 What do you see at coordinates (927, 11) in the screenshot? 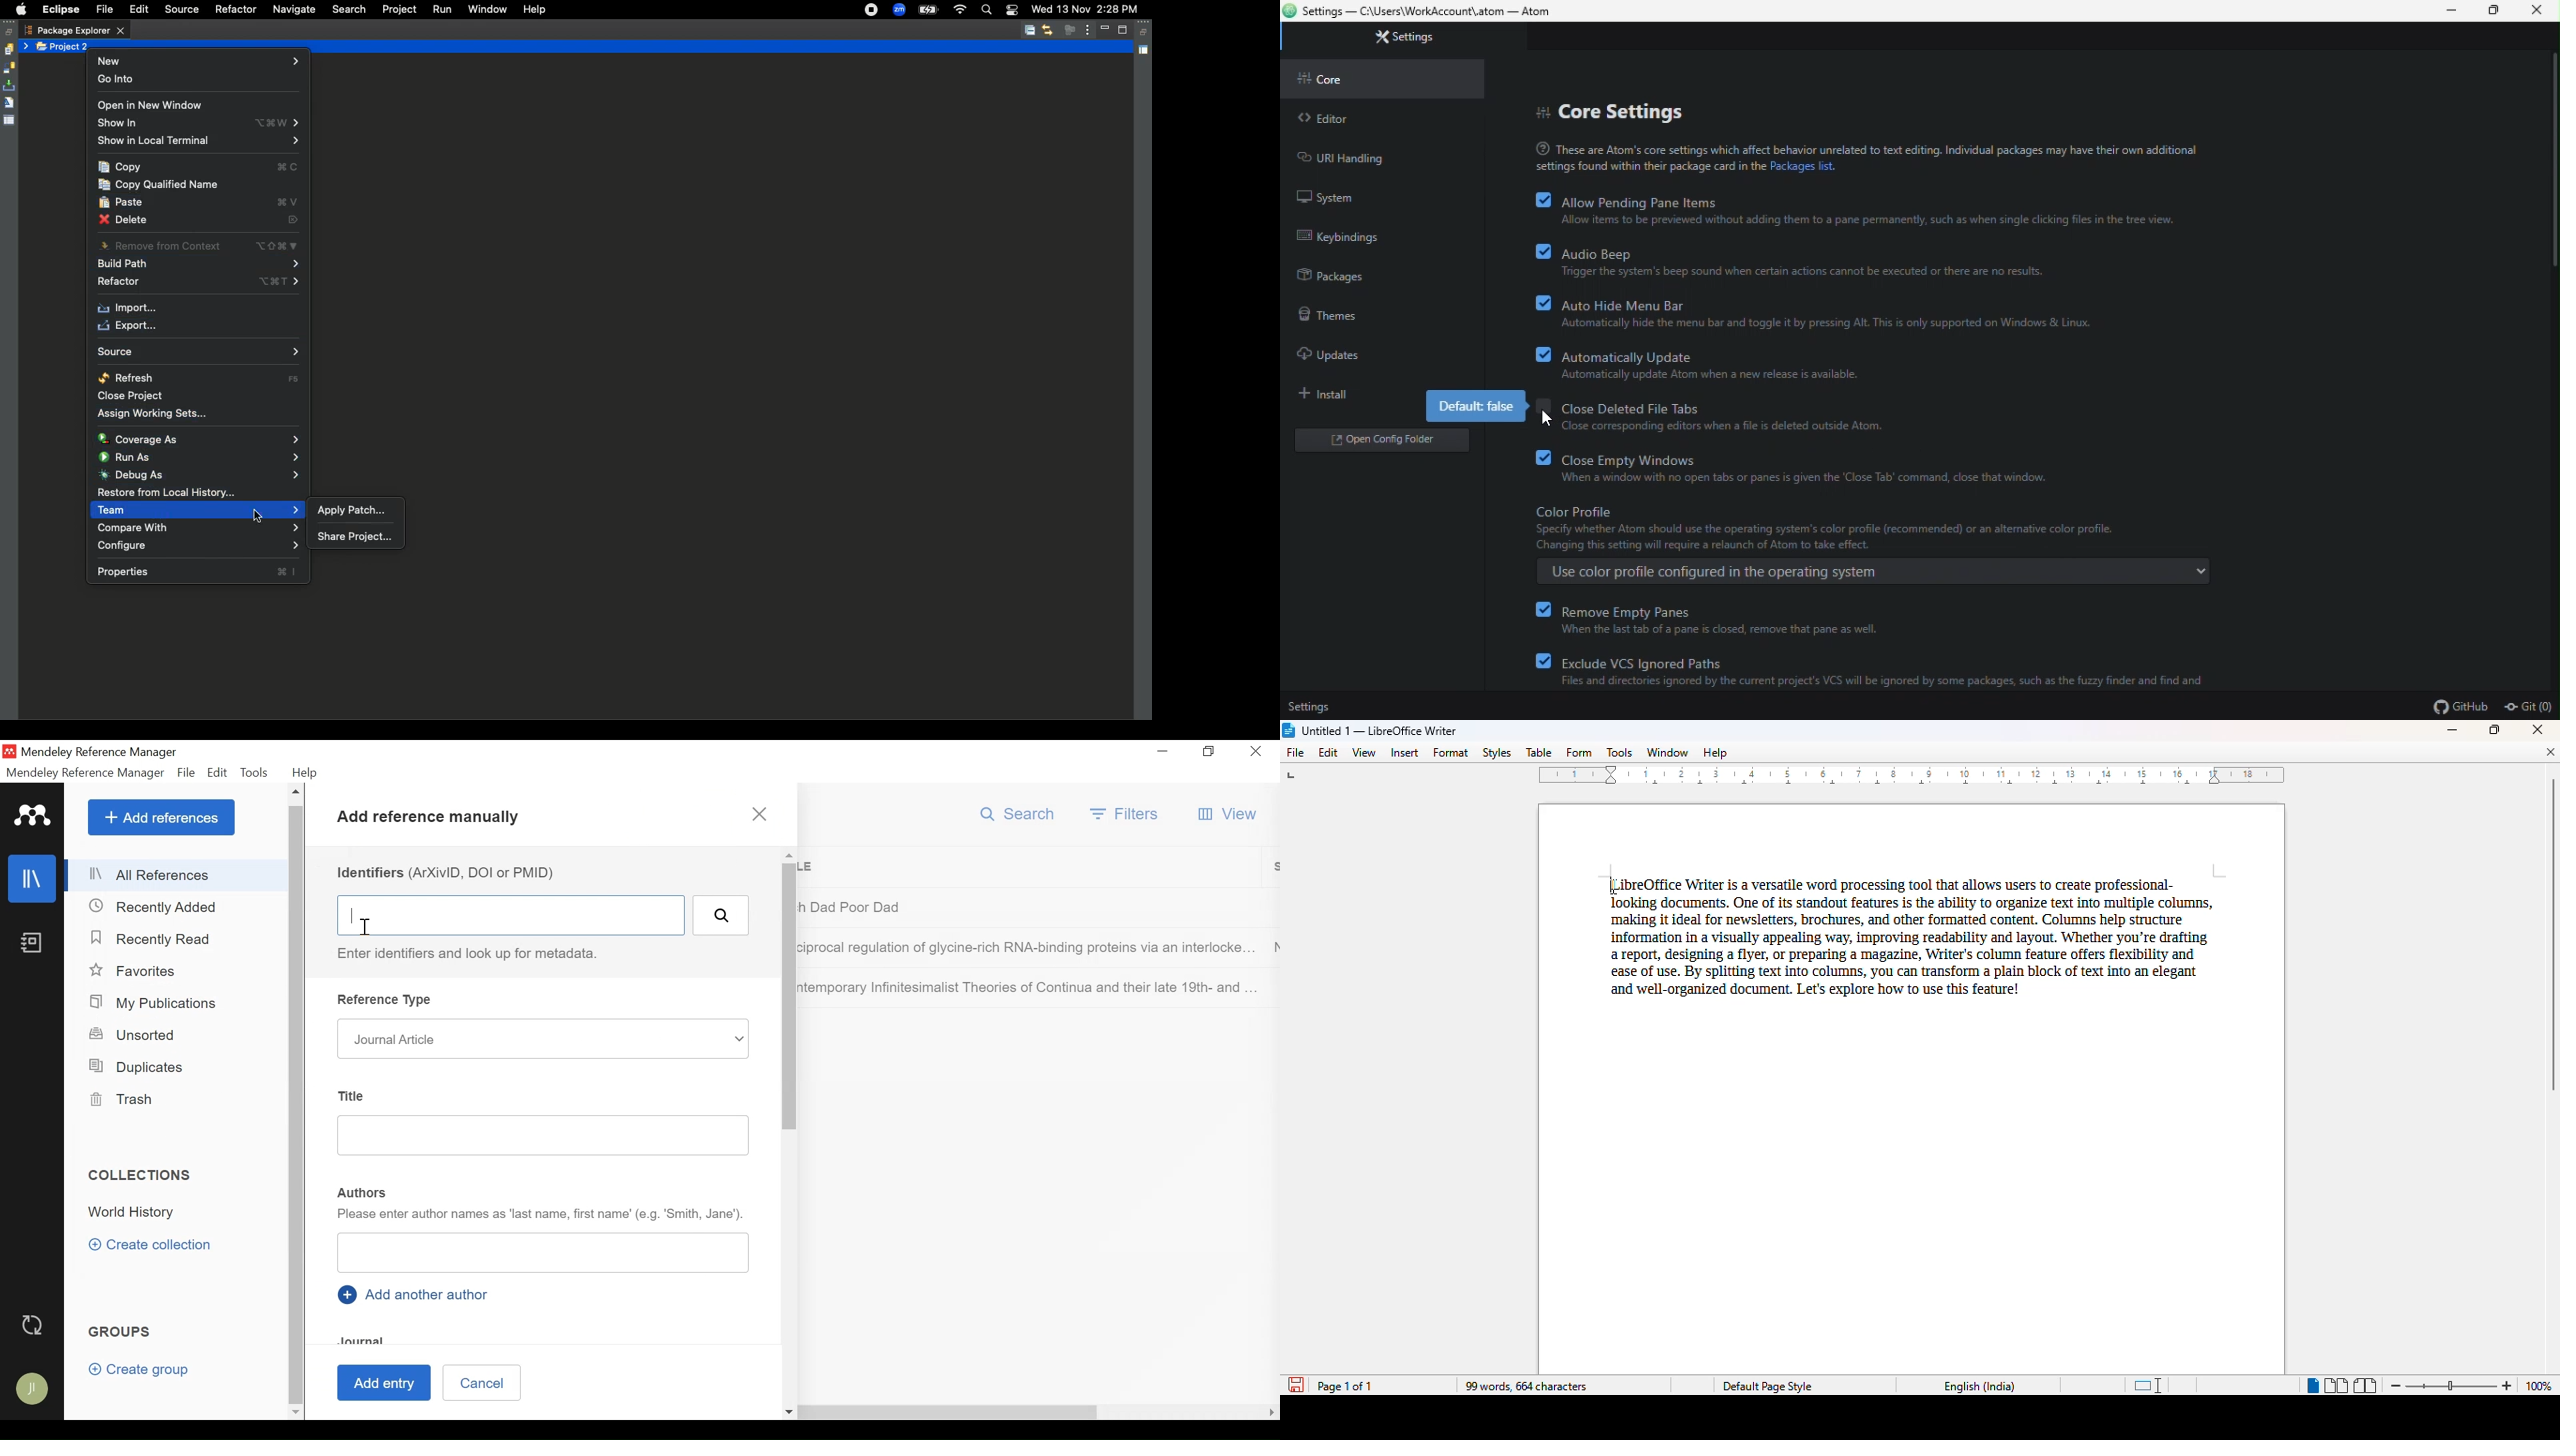
I see `Charge` at bounding box center [927, 11].